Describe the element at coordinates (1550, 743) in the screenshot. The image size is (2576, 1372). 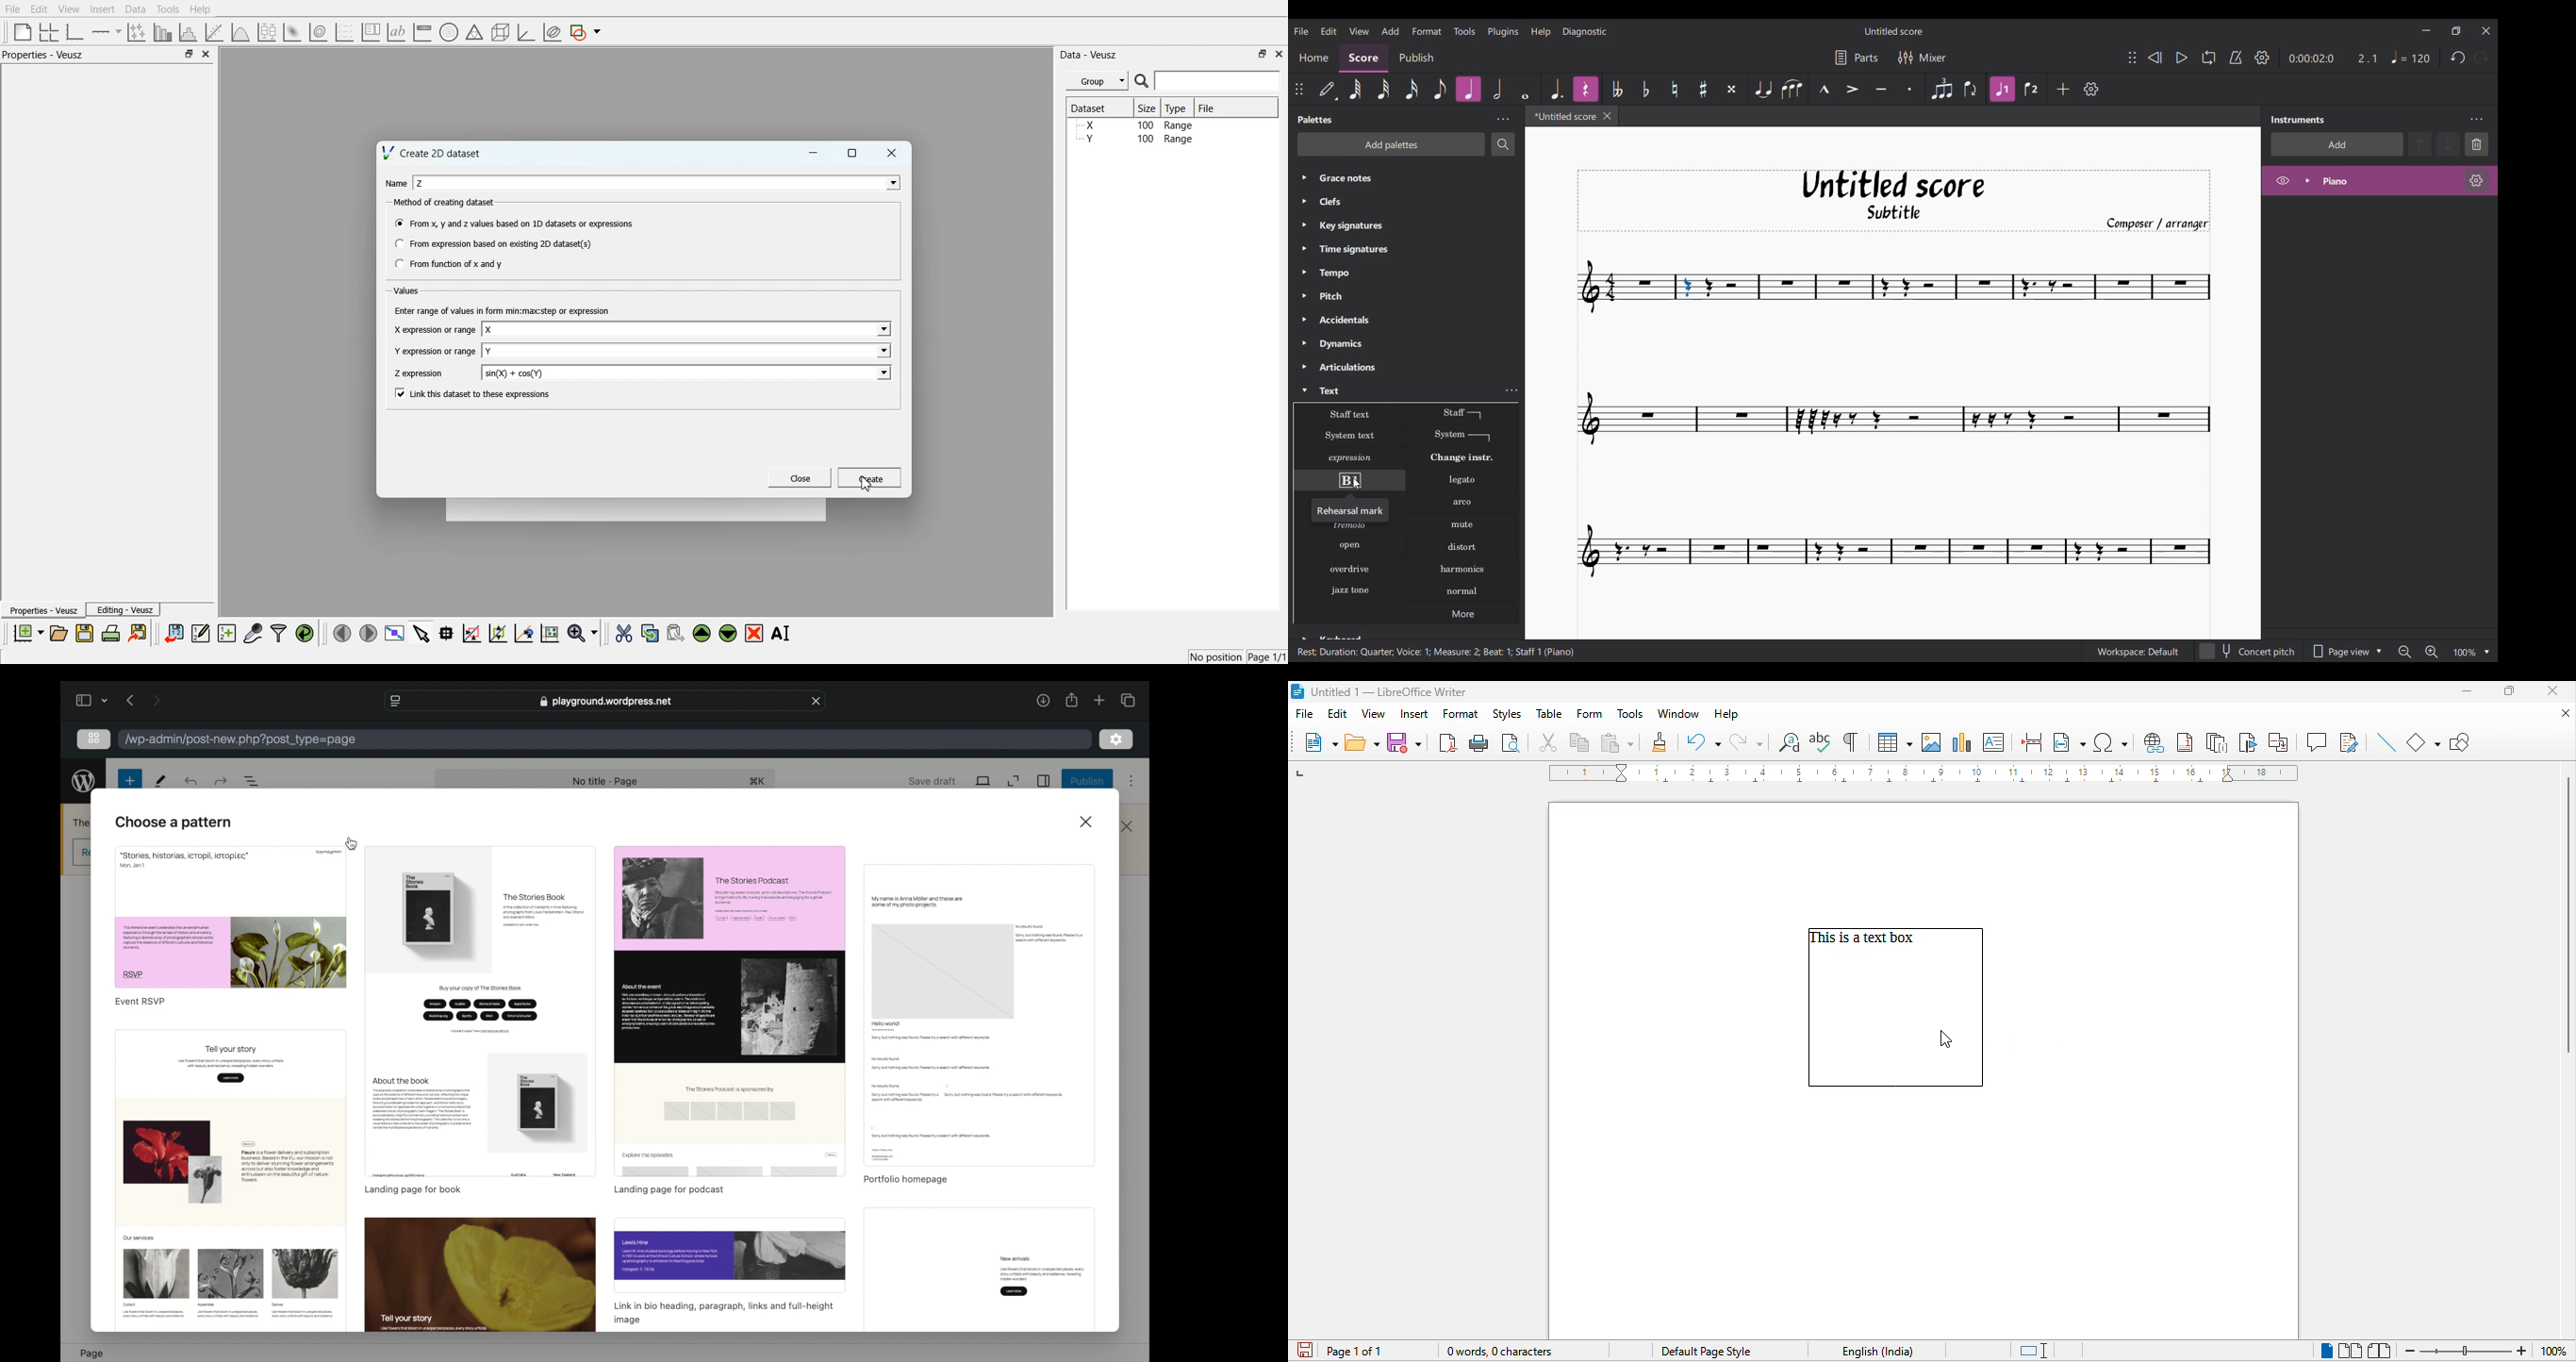
I see `cut` at that location.